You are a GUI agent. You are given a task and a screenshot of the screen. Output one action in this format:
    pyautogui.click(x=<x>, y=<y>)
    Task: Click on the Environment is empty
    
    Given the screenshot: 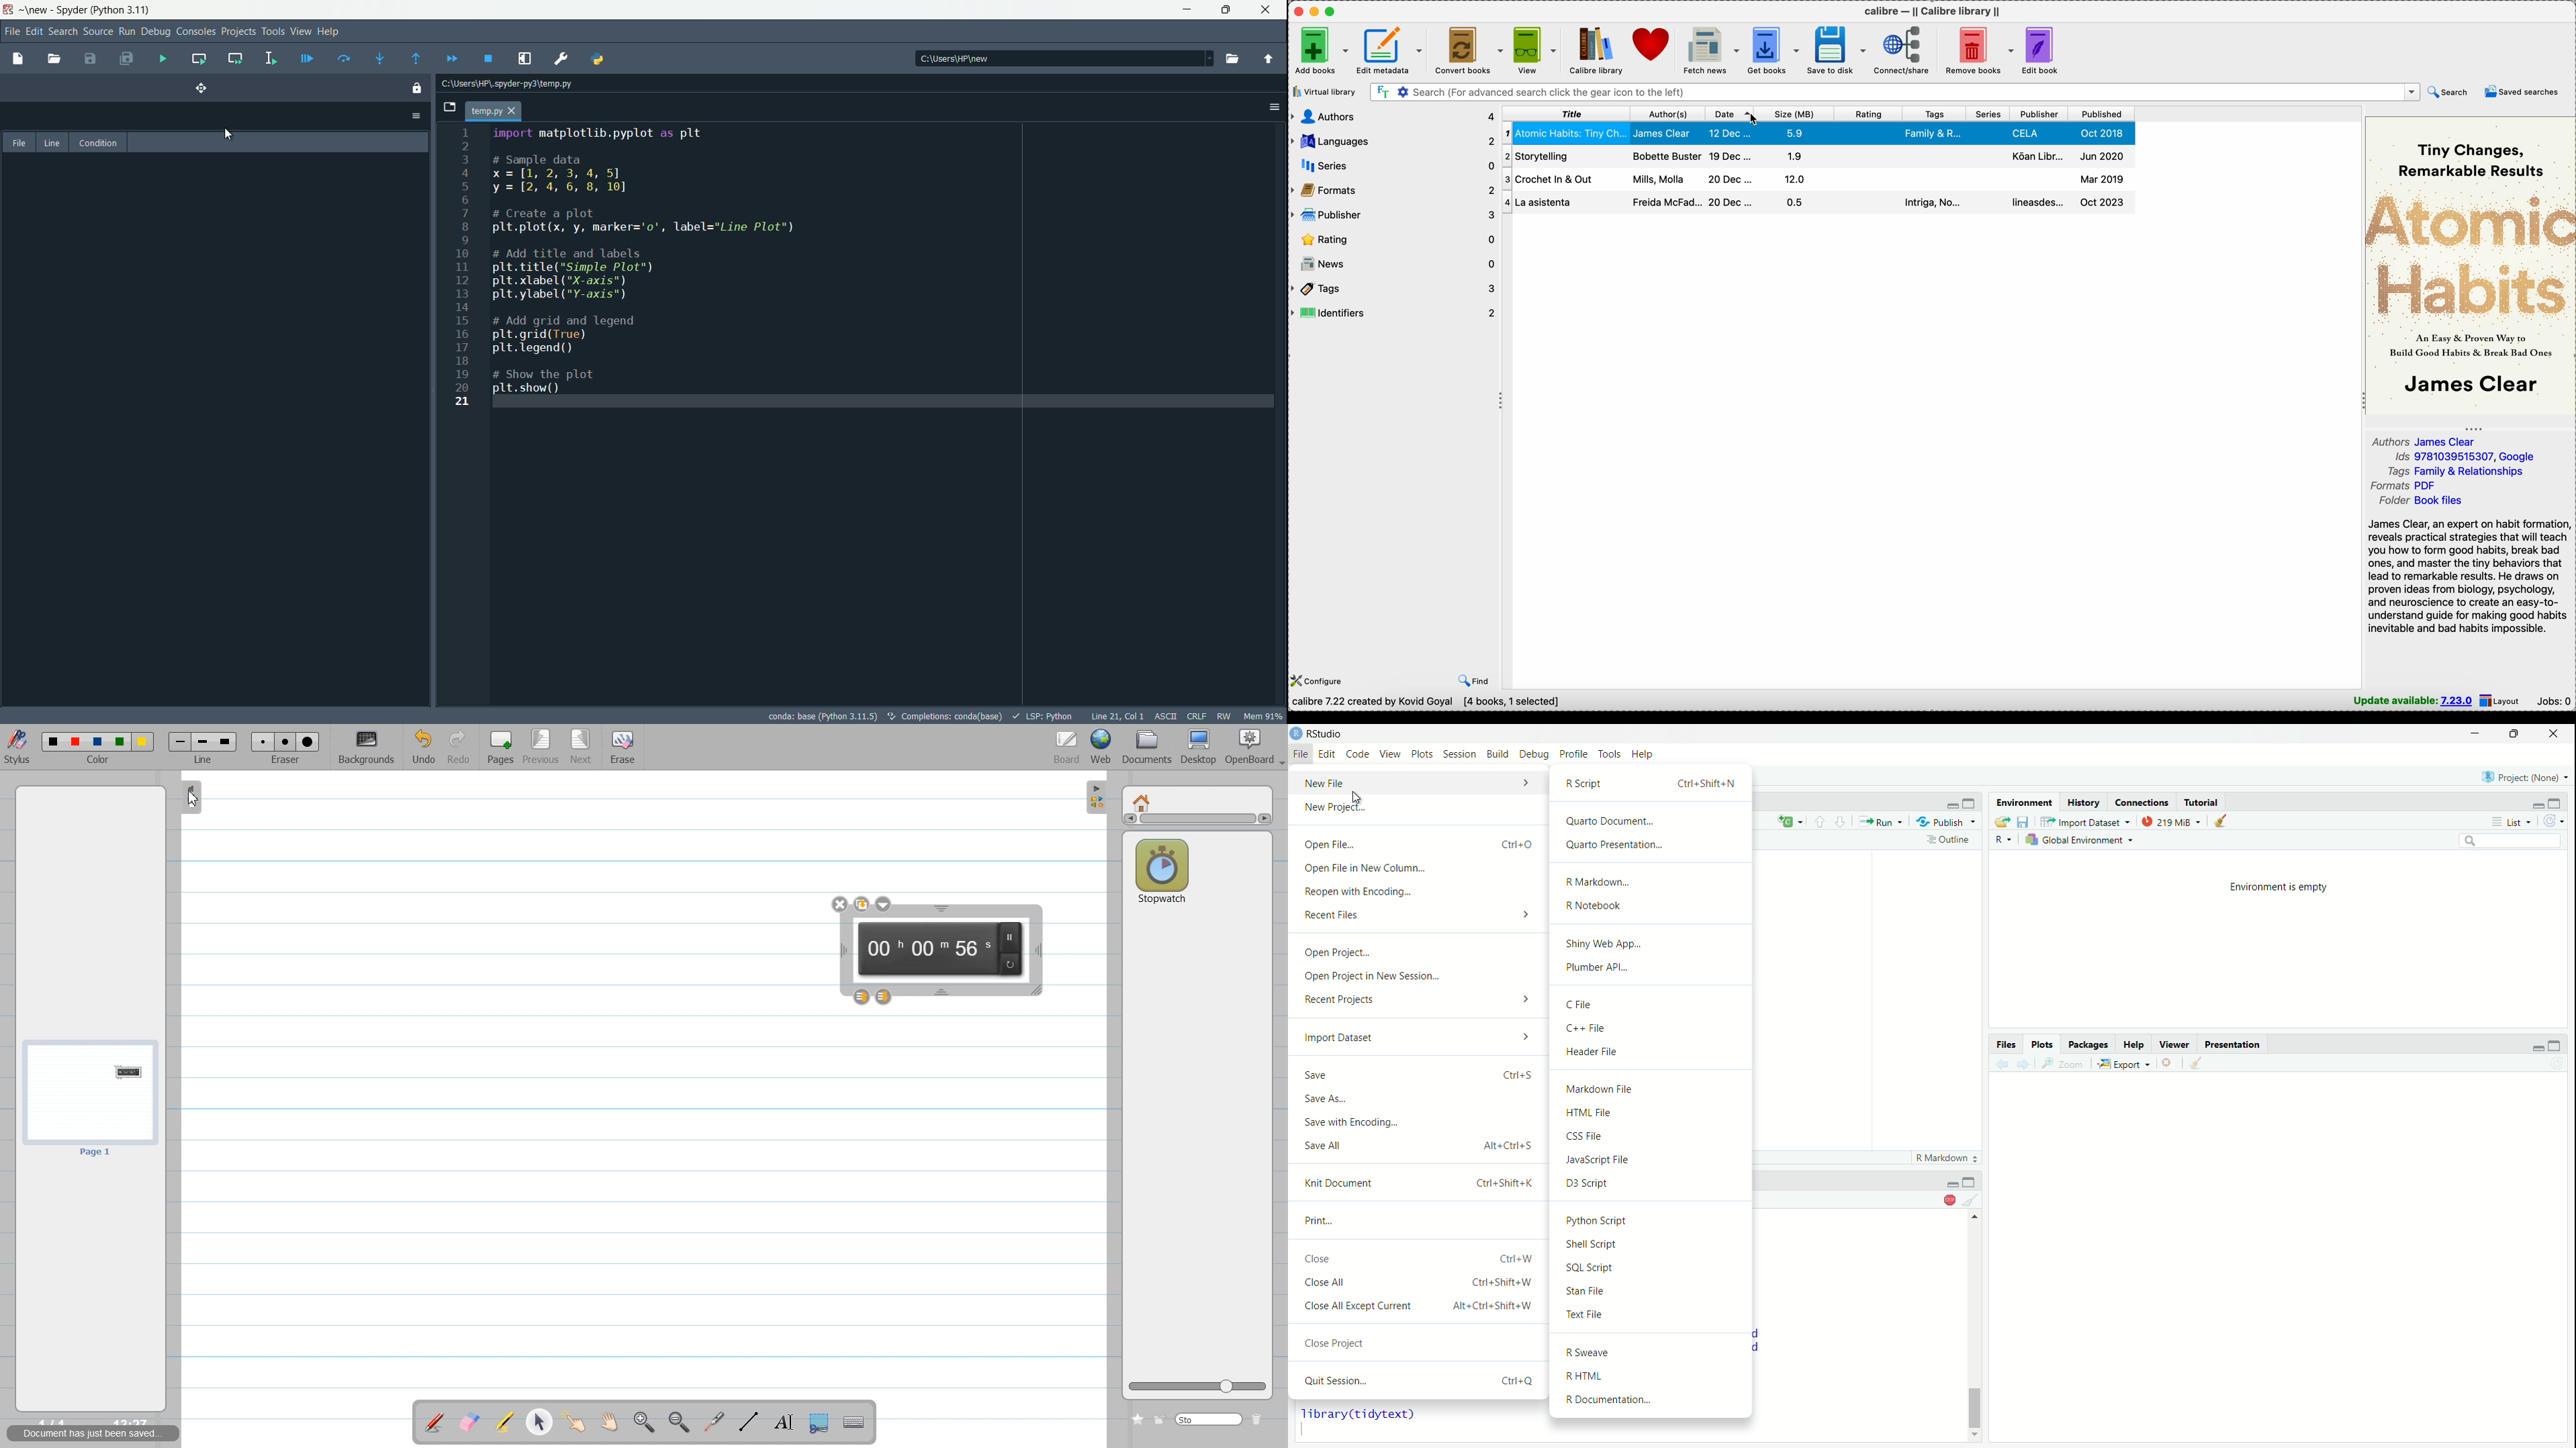 What is the action you would take?
    pyautogui.click(x=2277, y=886)
    